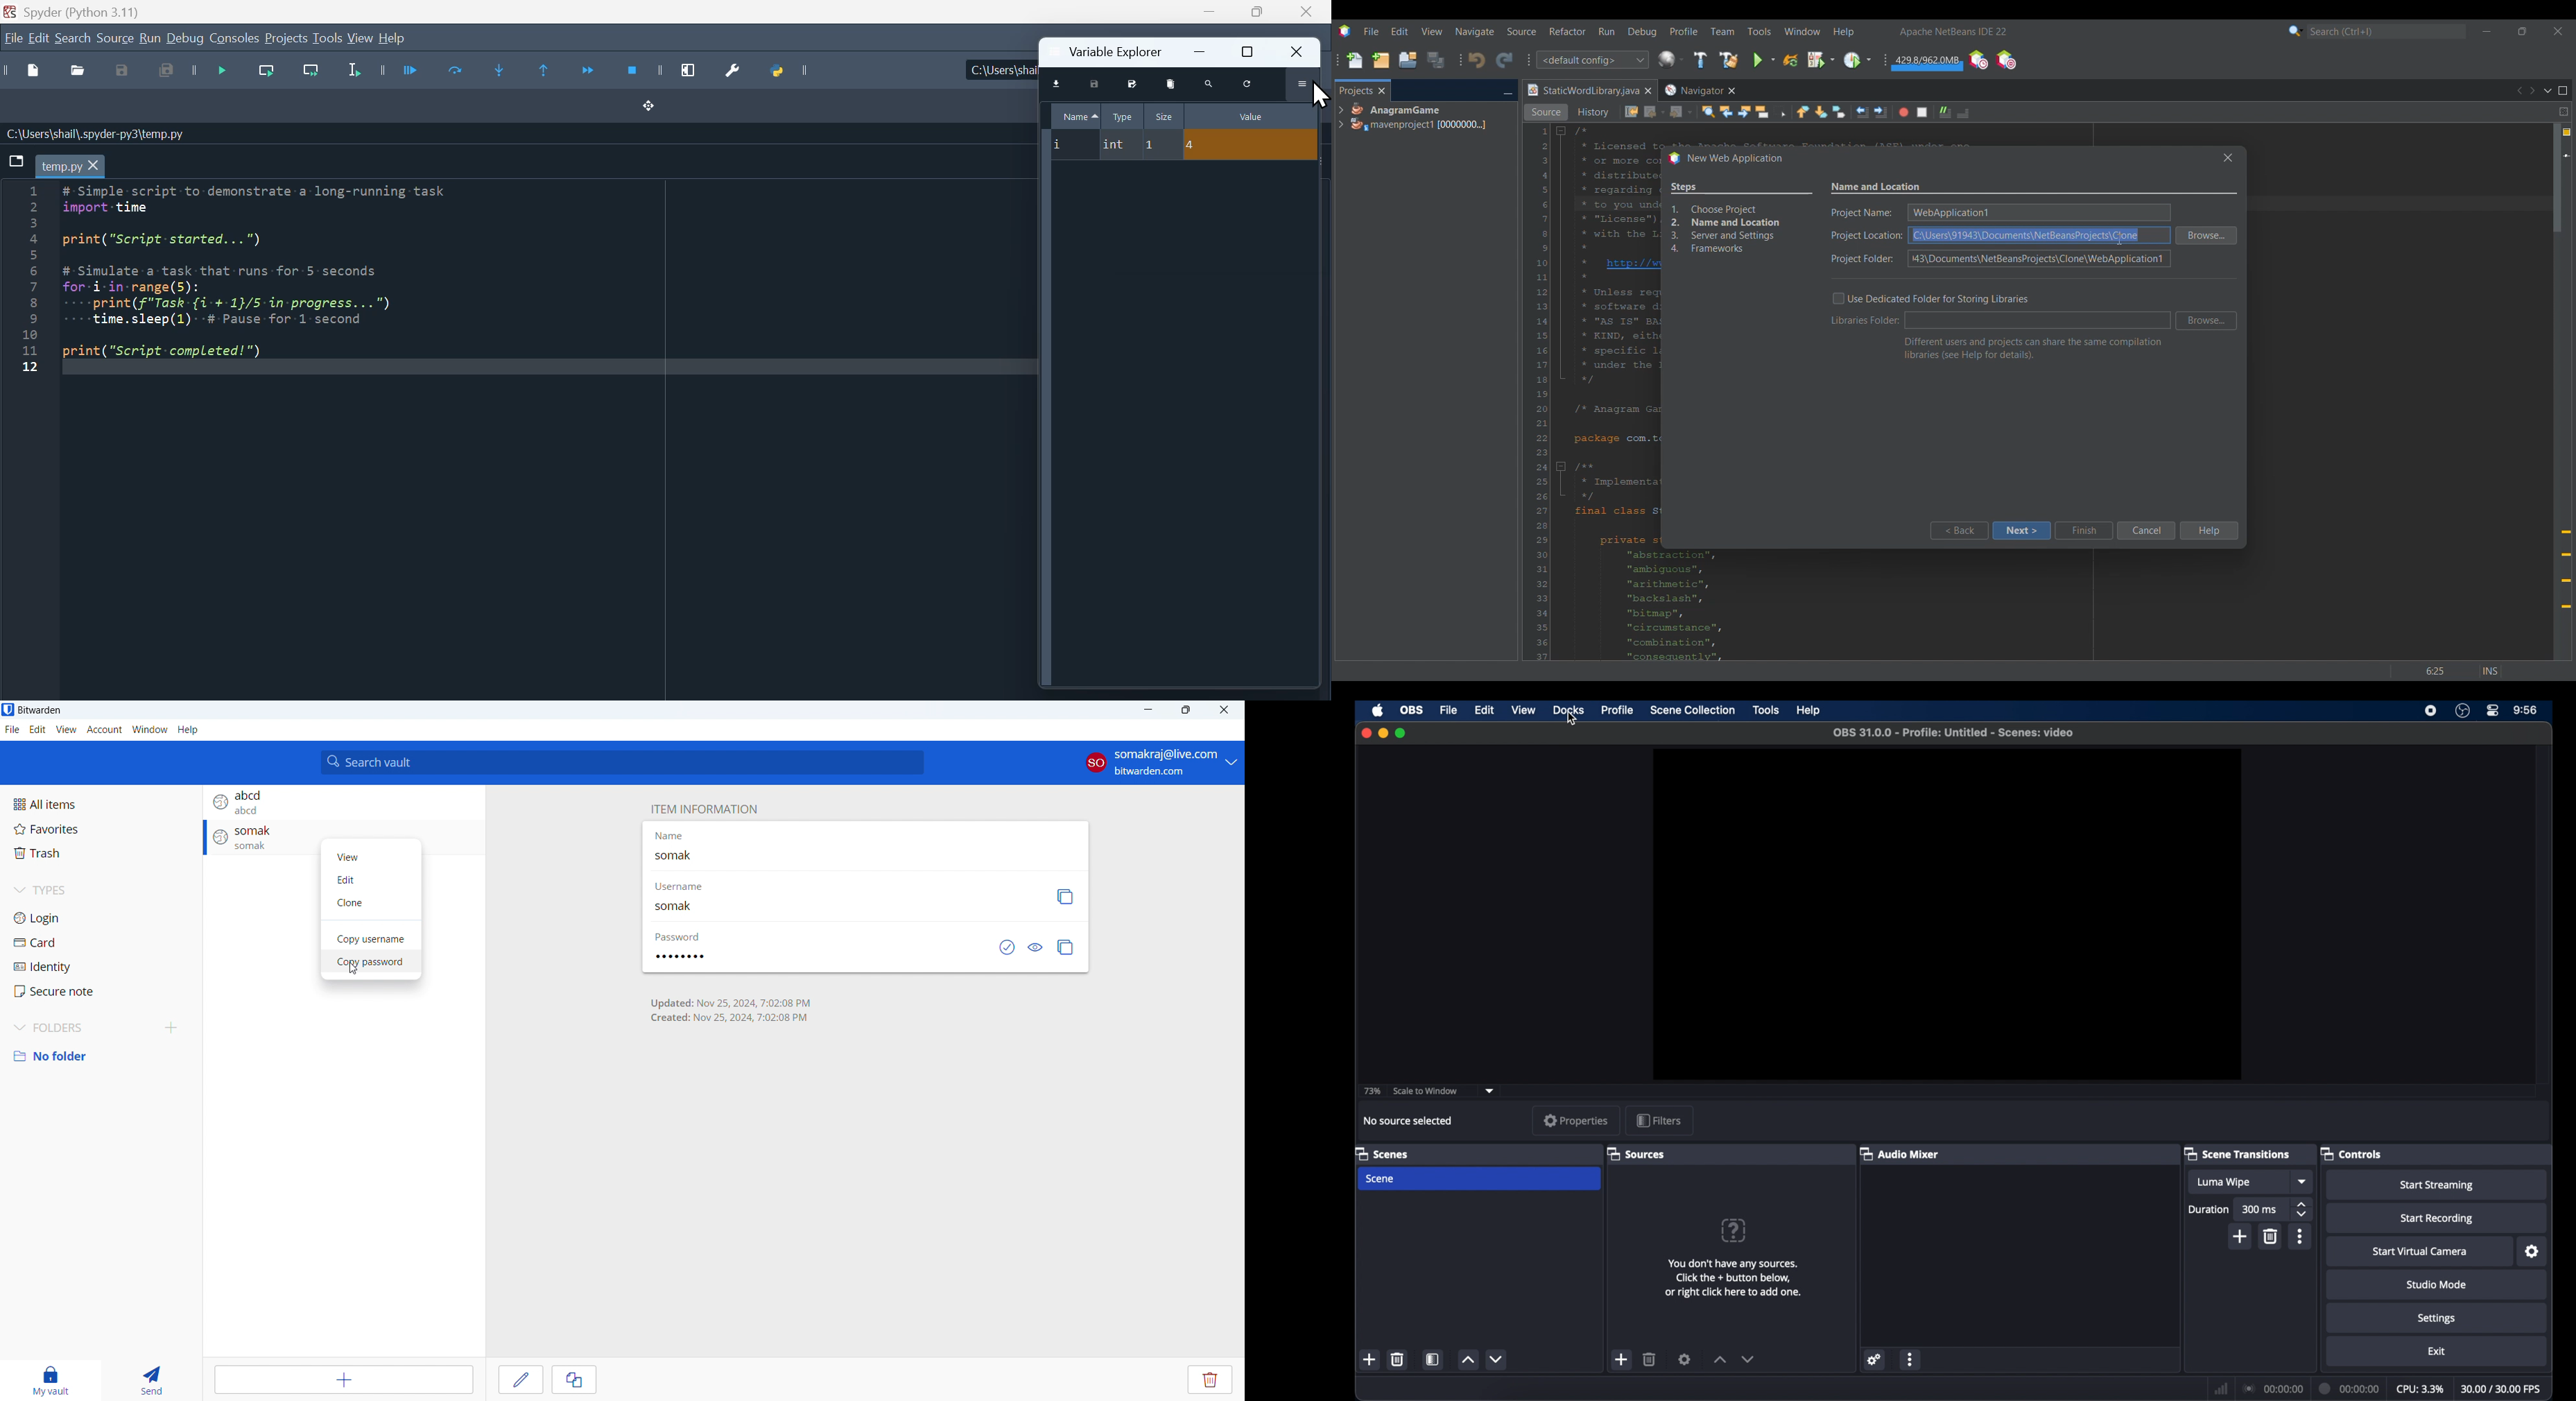 This screenshot has height=1428, width=2576. I want to click on settings, so click(1875, 1360).